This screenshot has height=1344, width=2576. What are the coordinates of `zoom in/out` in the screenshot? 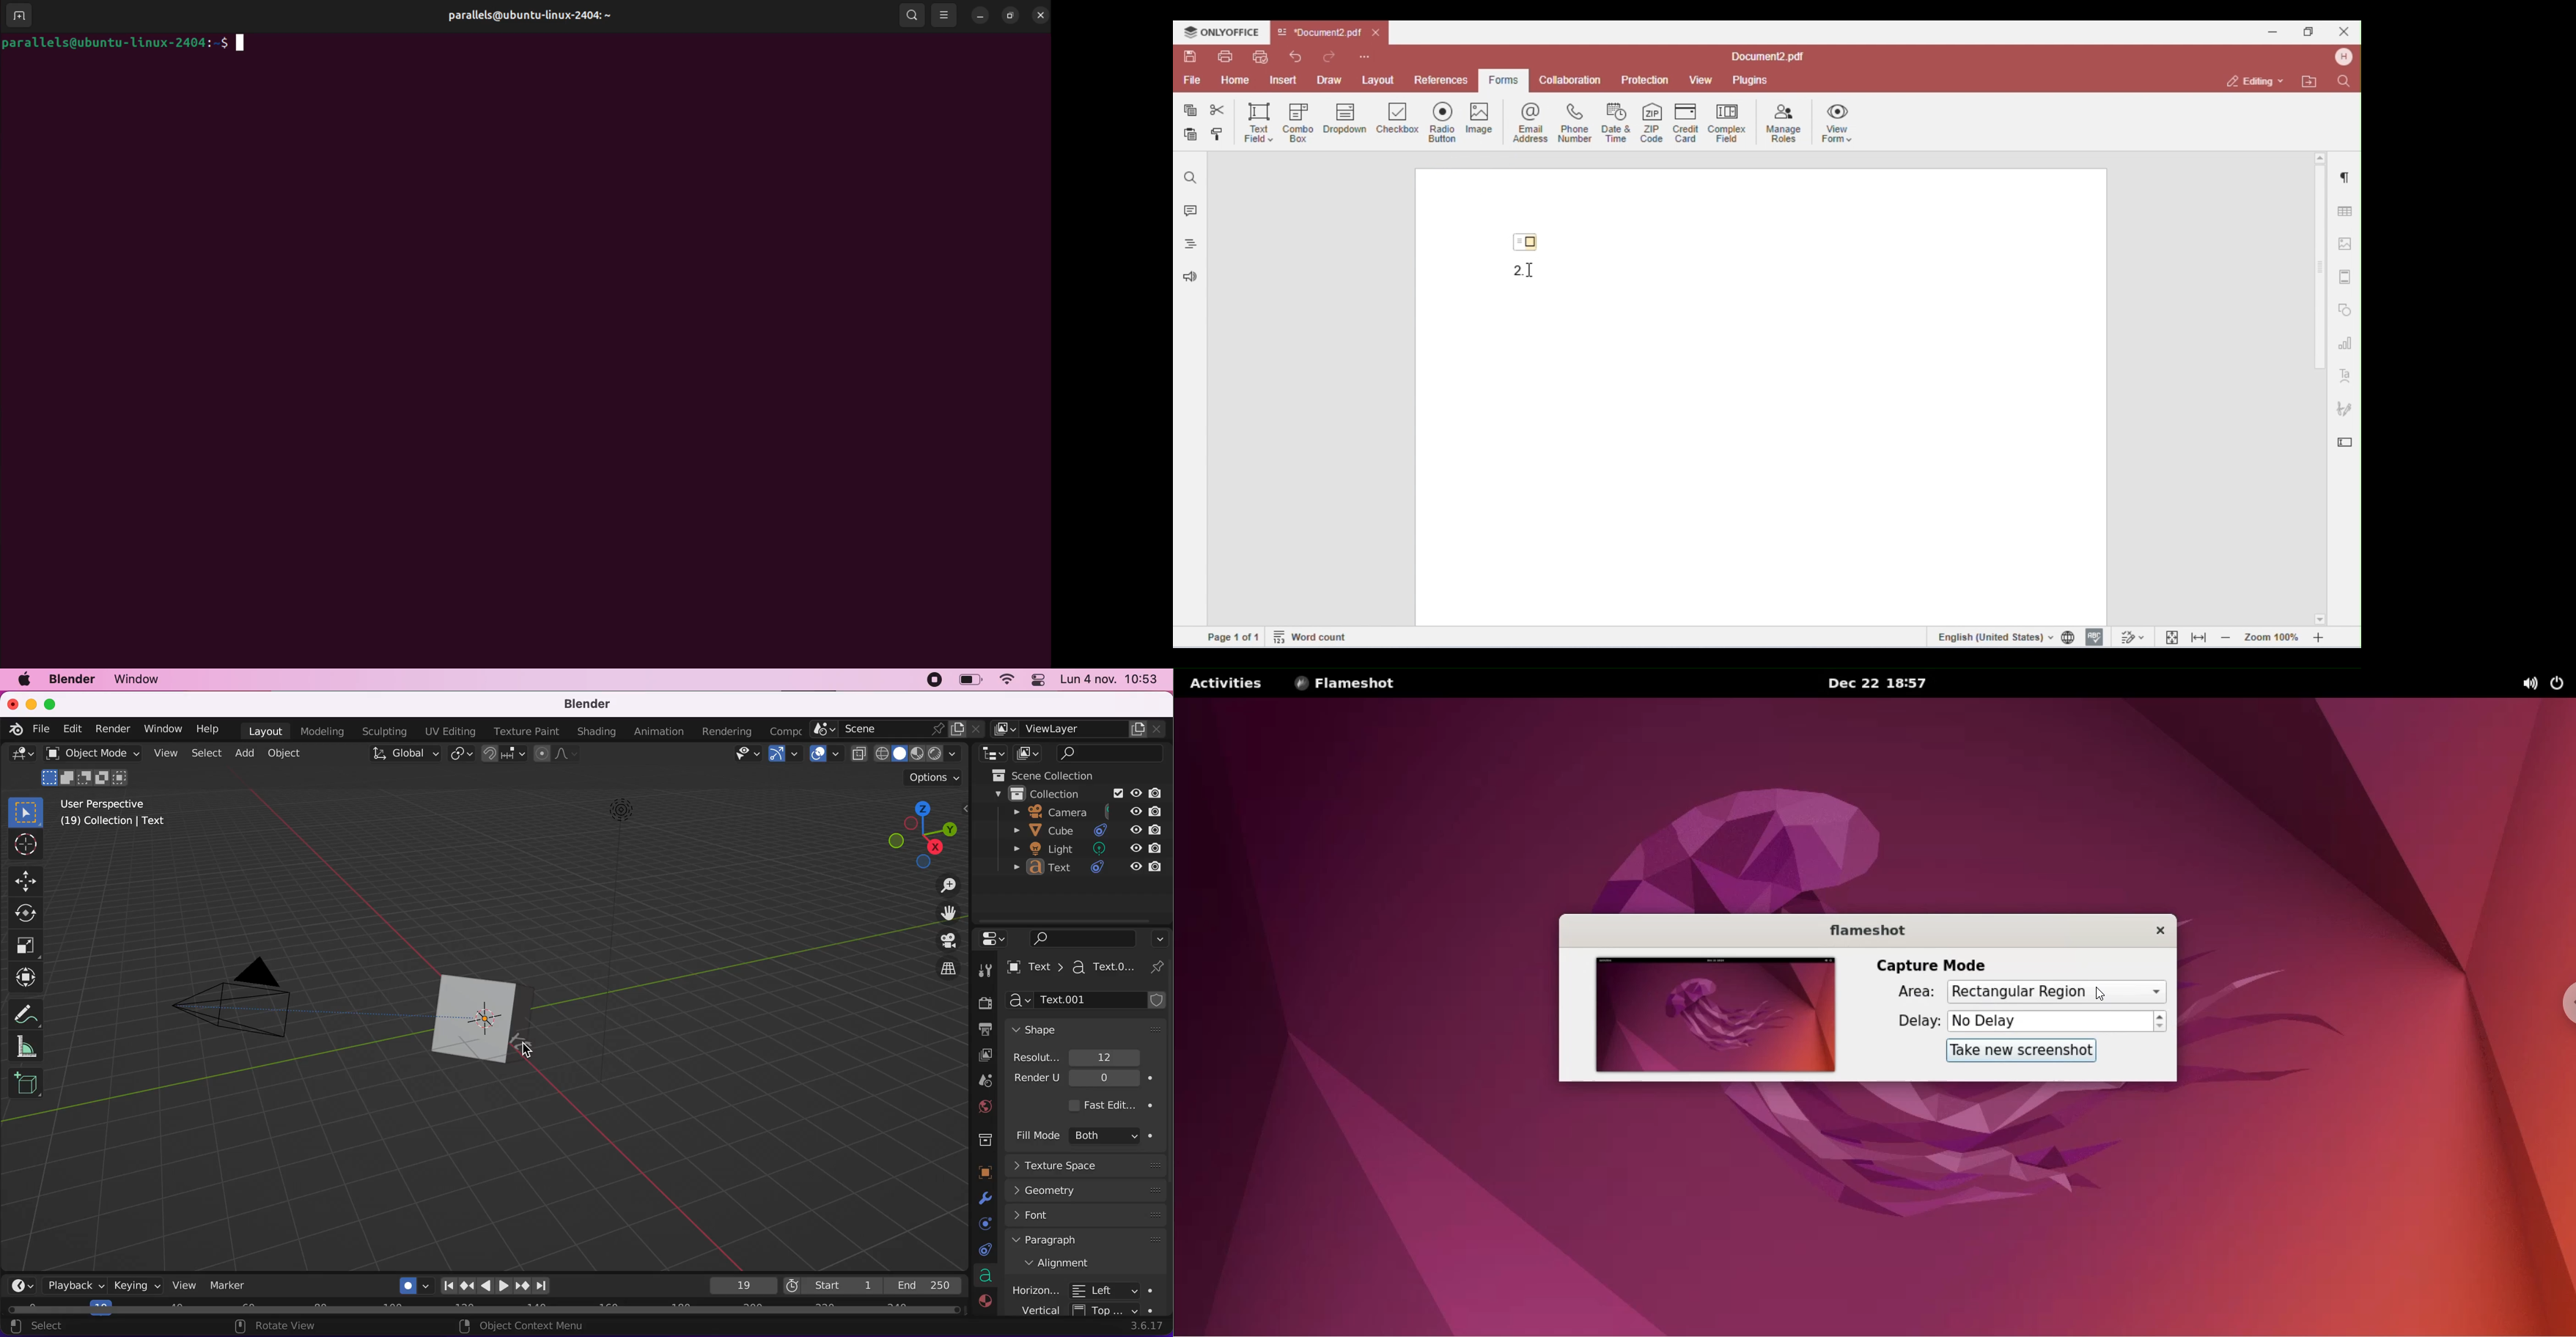 It's located at (945, 889).